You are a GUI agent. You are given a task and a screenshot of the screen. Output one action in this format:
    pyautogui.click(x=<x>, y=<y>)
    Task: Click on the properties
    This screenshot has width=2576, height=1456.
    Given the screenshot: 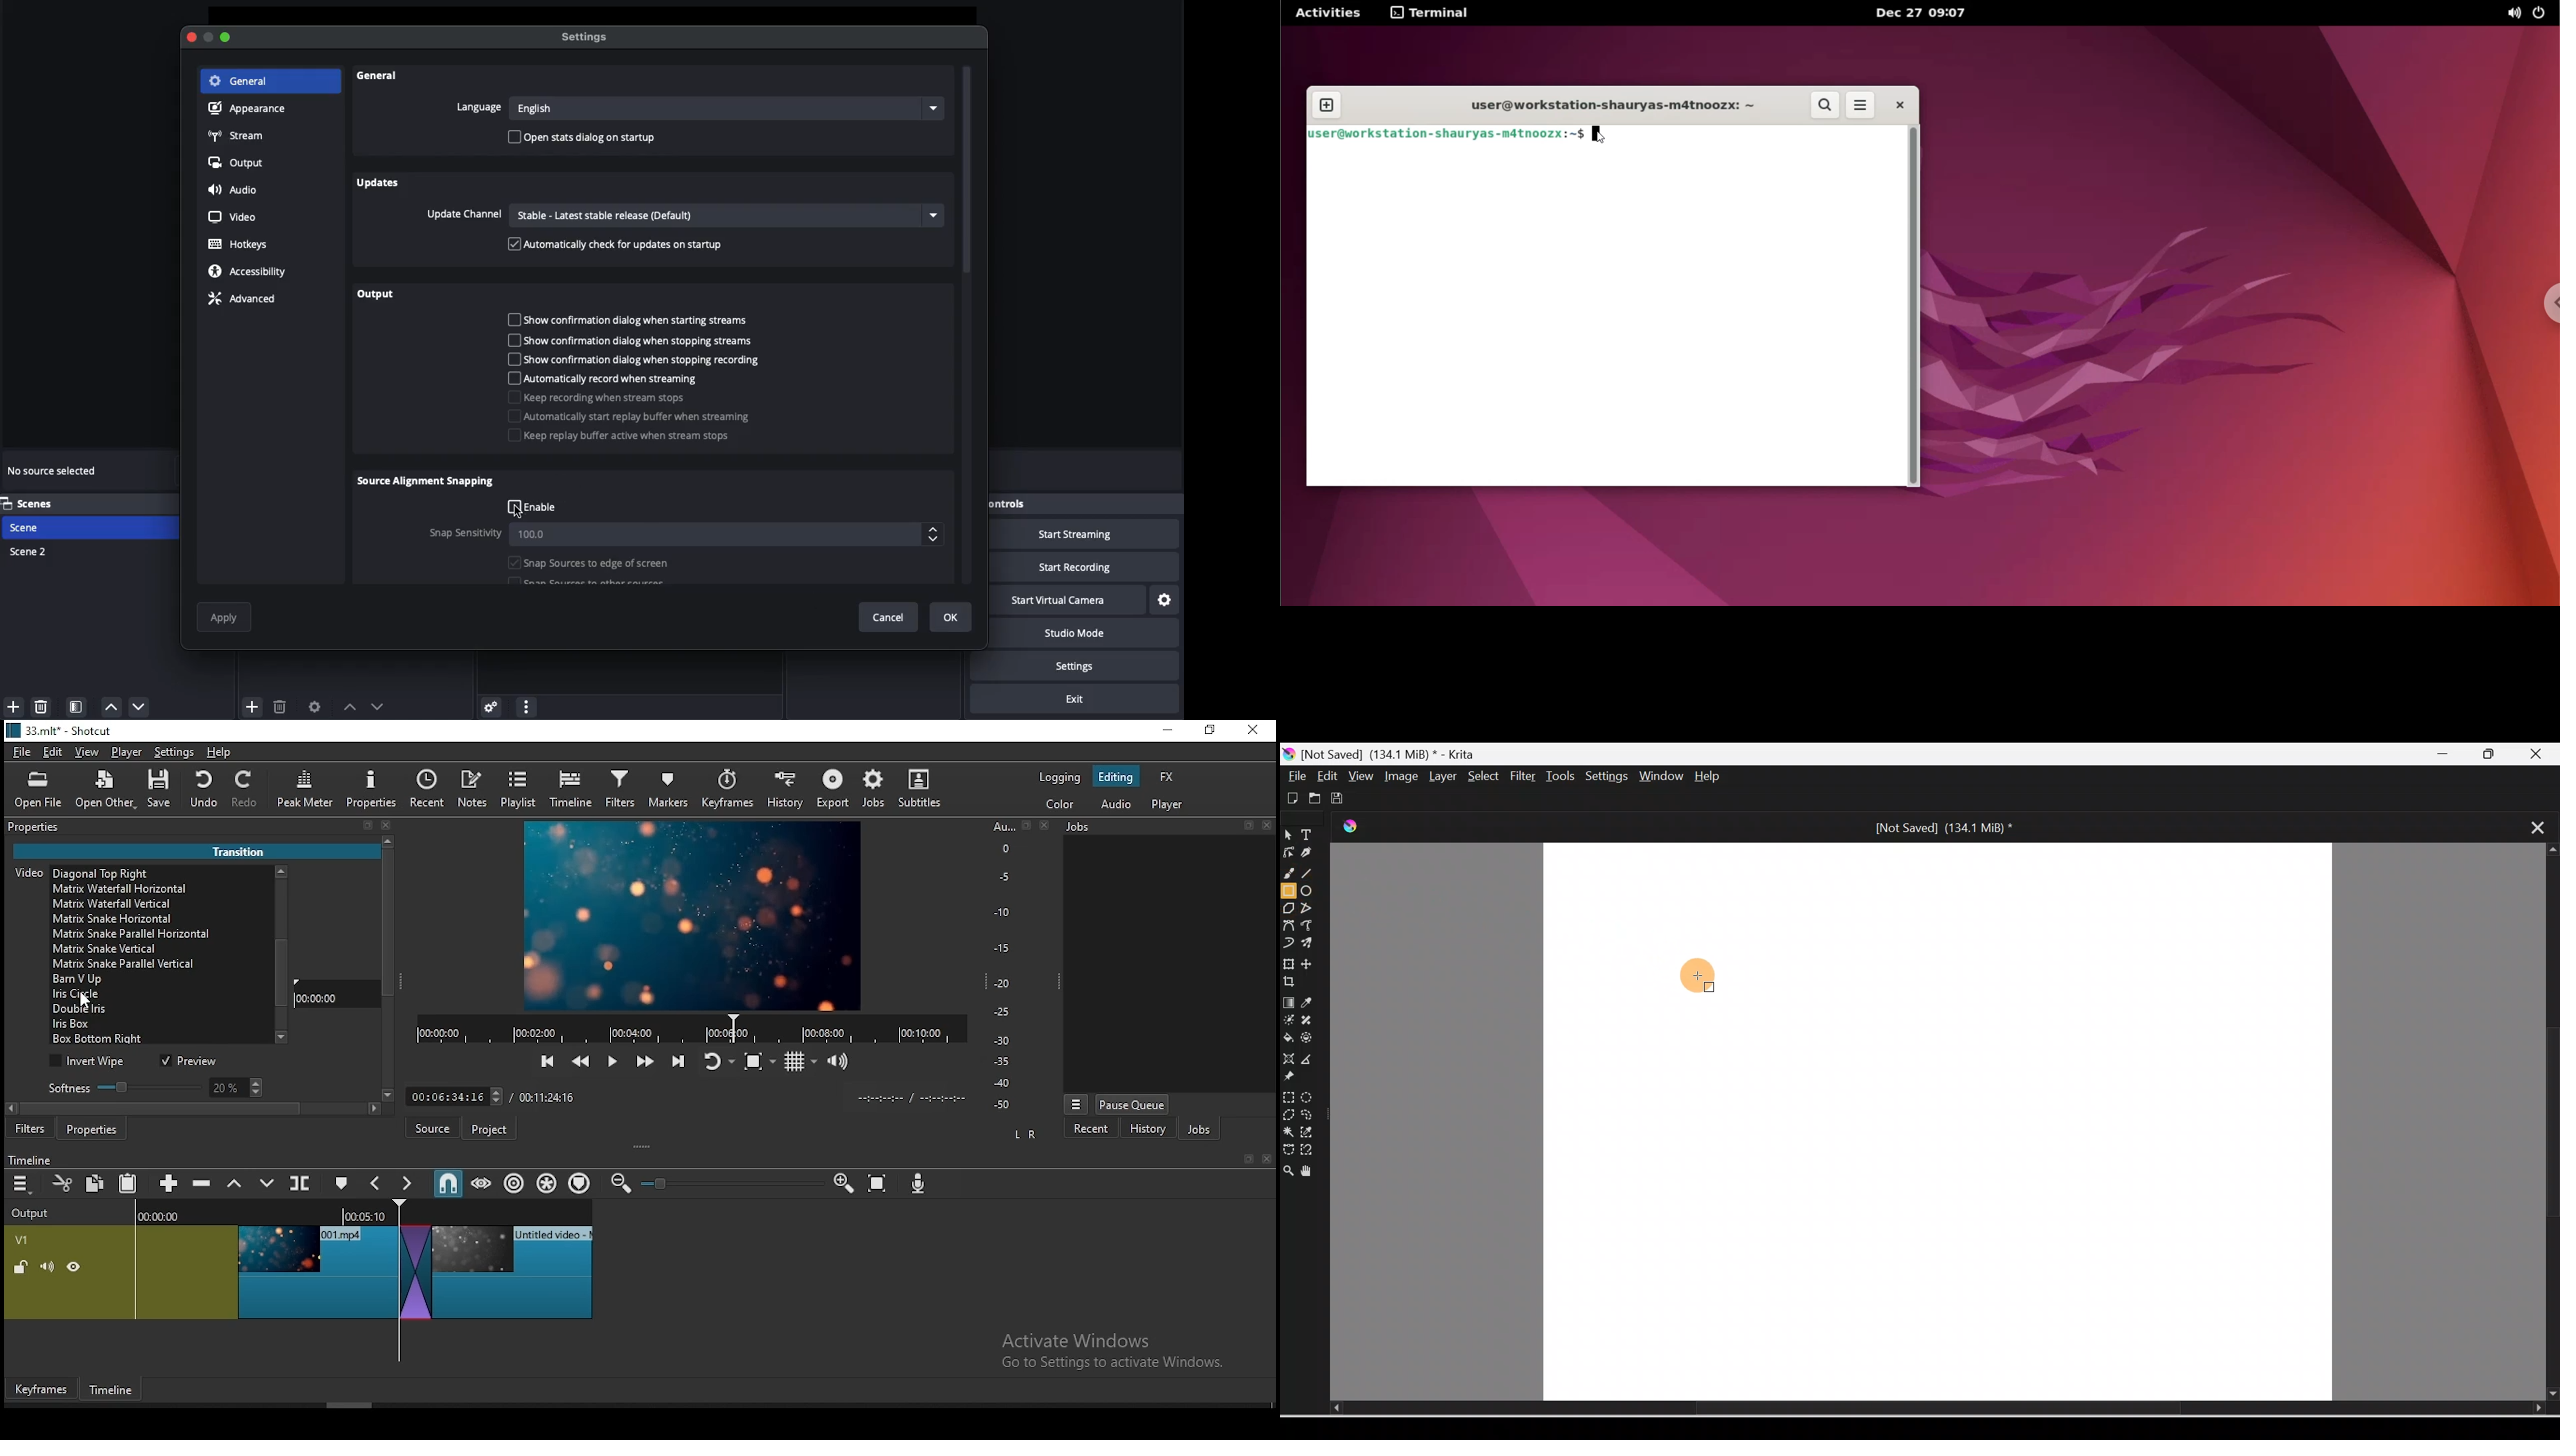 What is the action you would take?
    pyautogui.click(x=40, y=826)
    